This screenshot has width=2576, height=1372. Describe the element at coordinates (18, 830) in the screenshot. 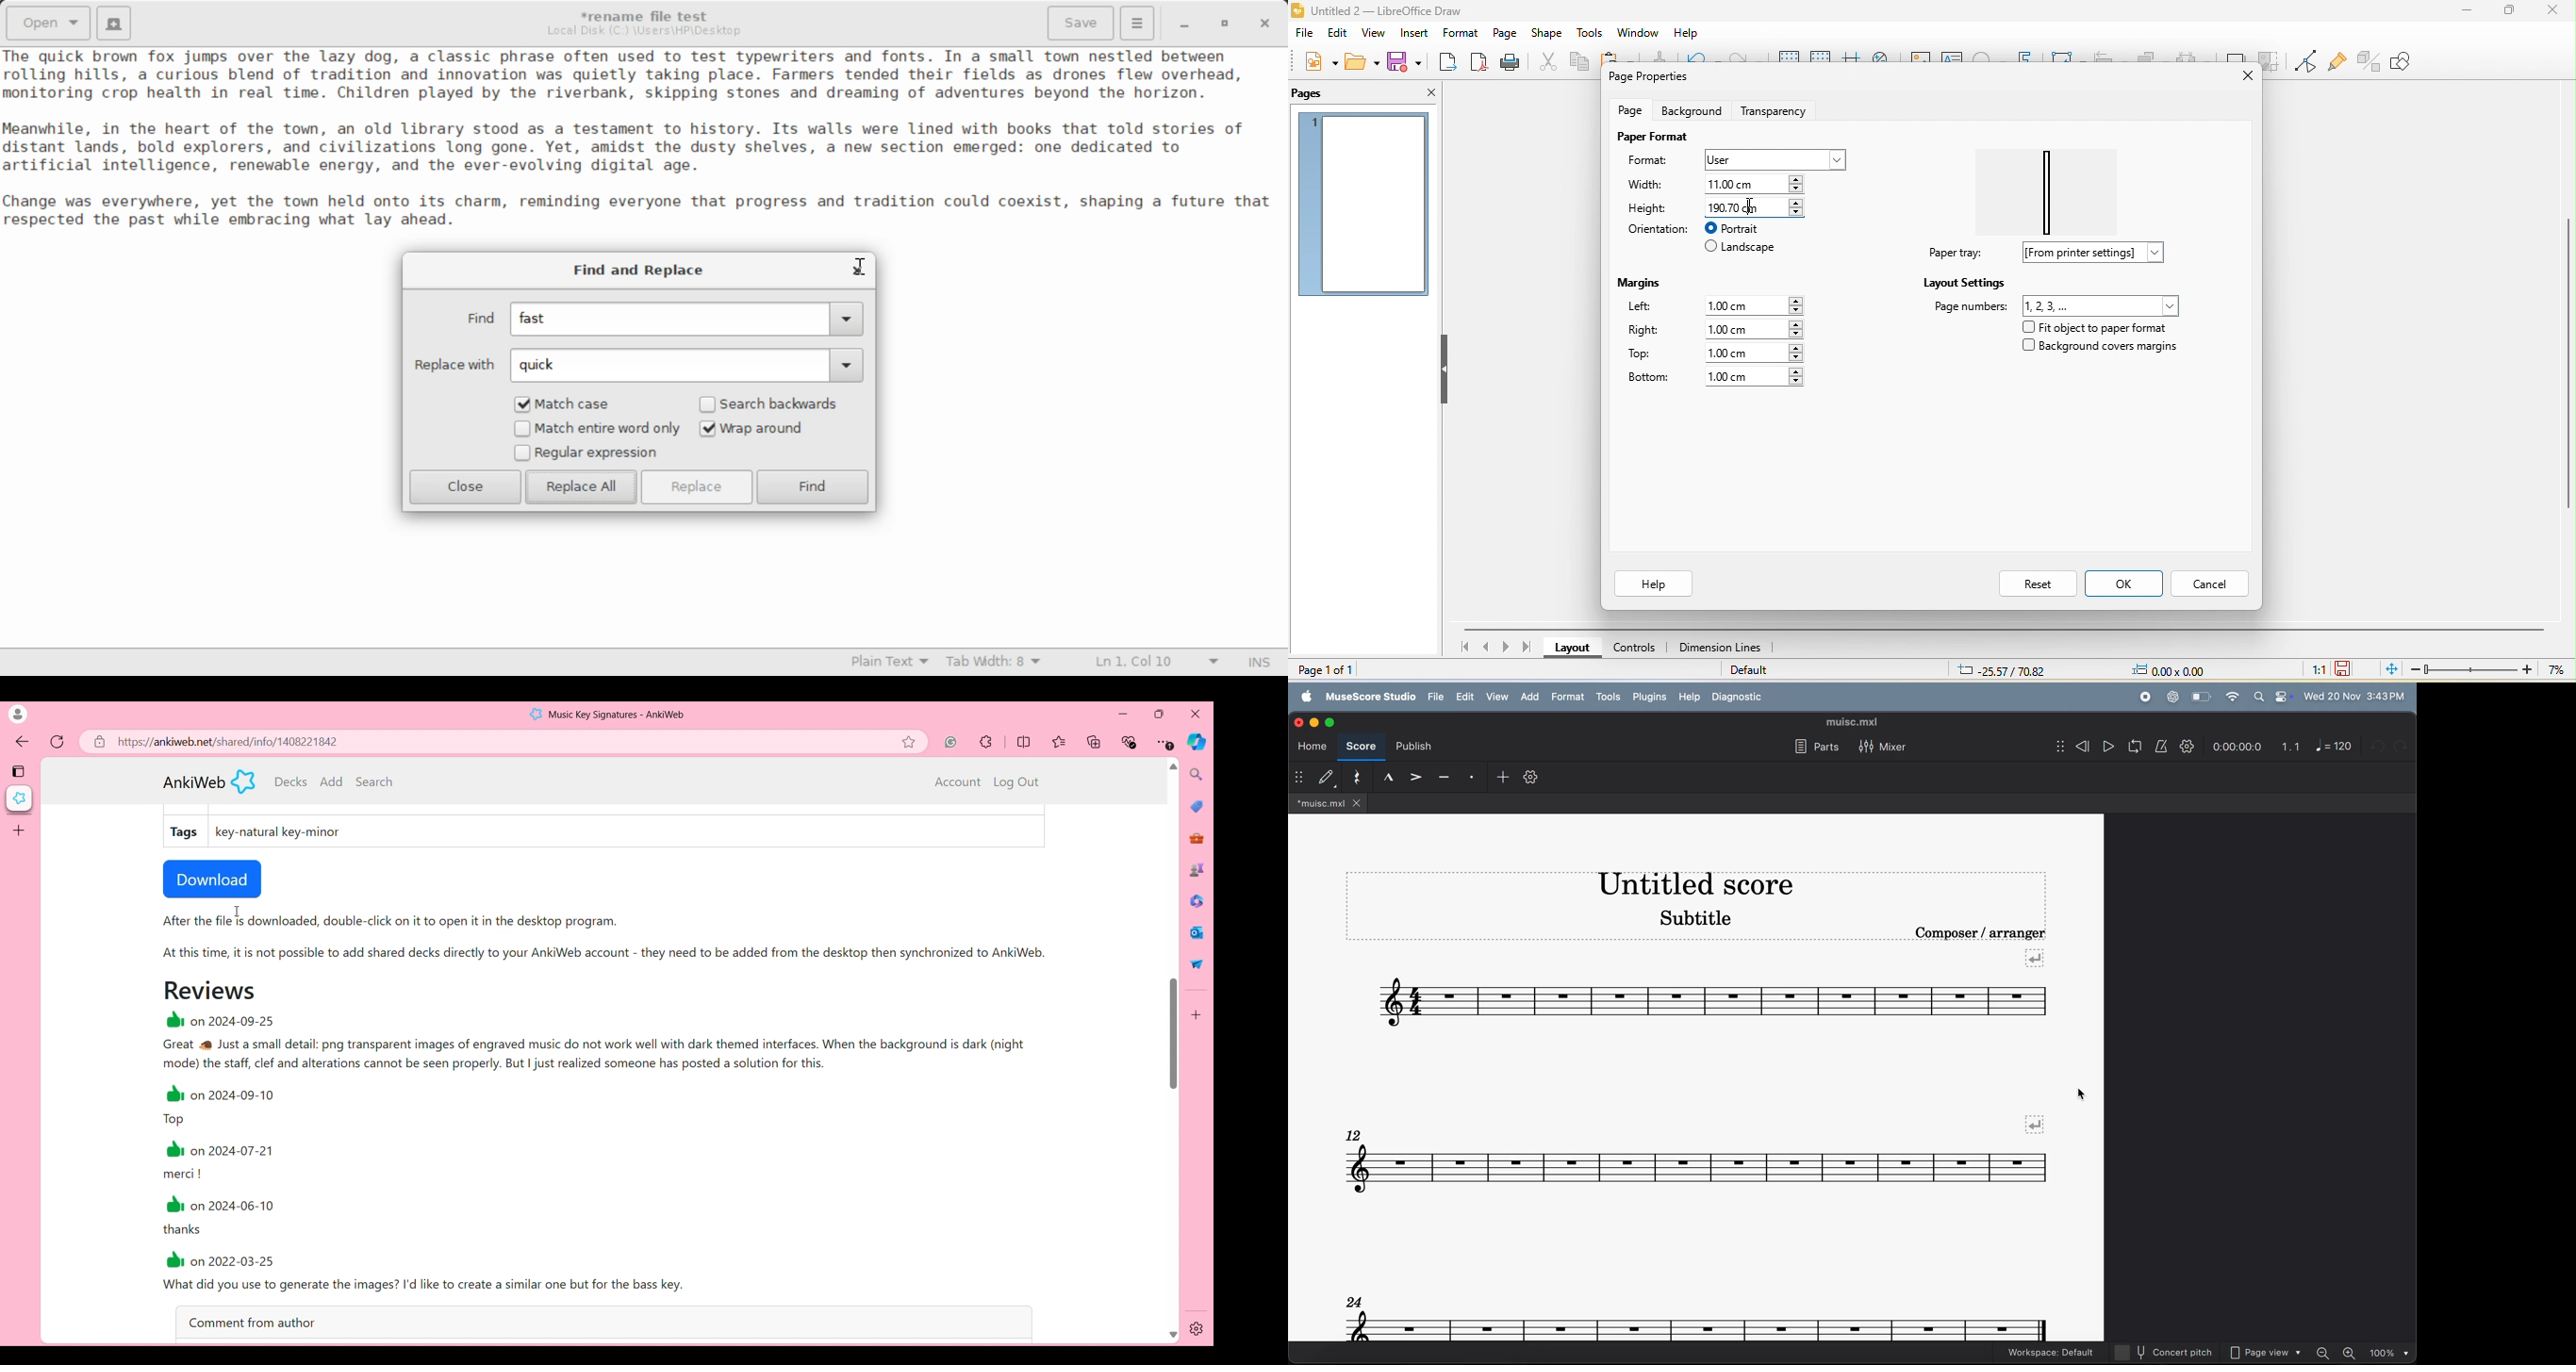

I see `Add tab` at that location.